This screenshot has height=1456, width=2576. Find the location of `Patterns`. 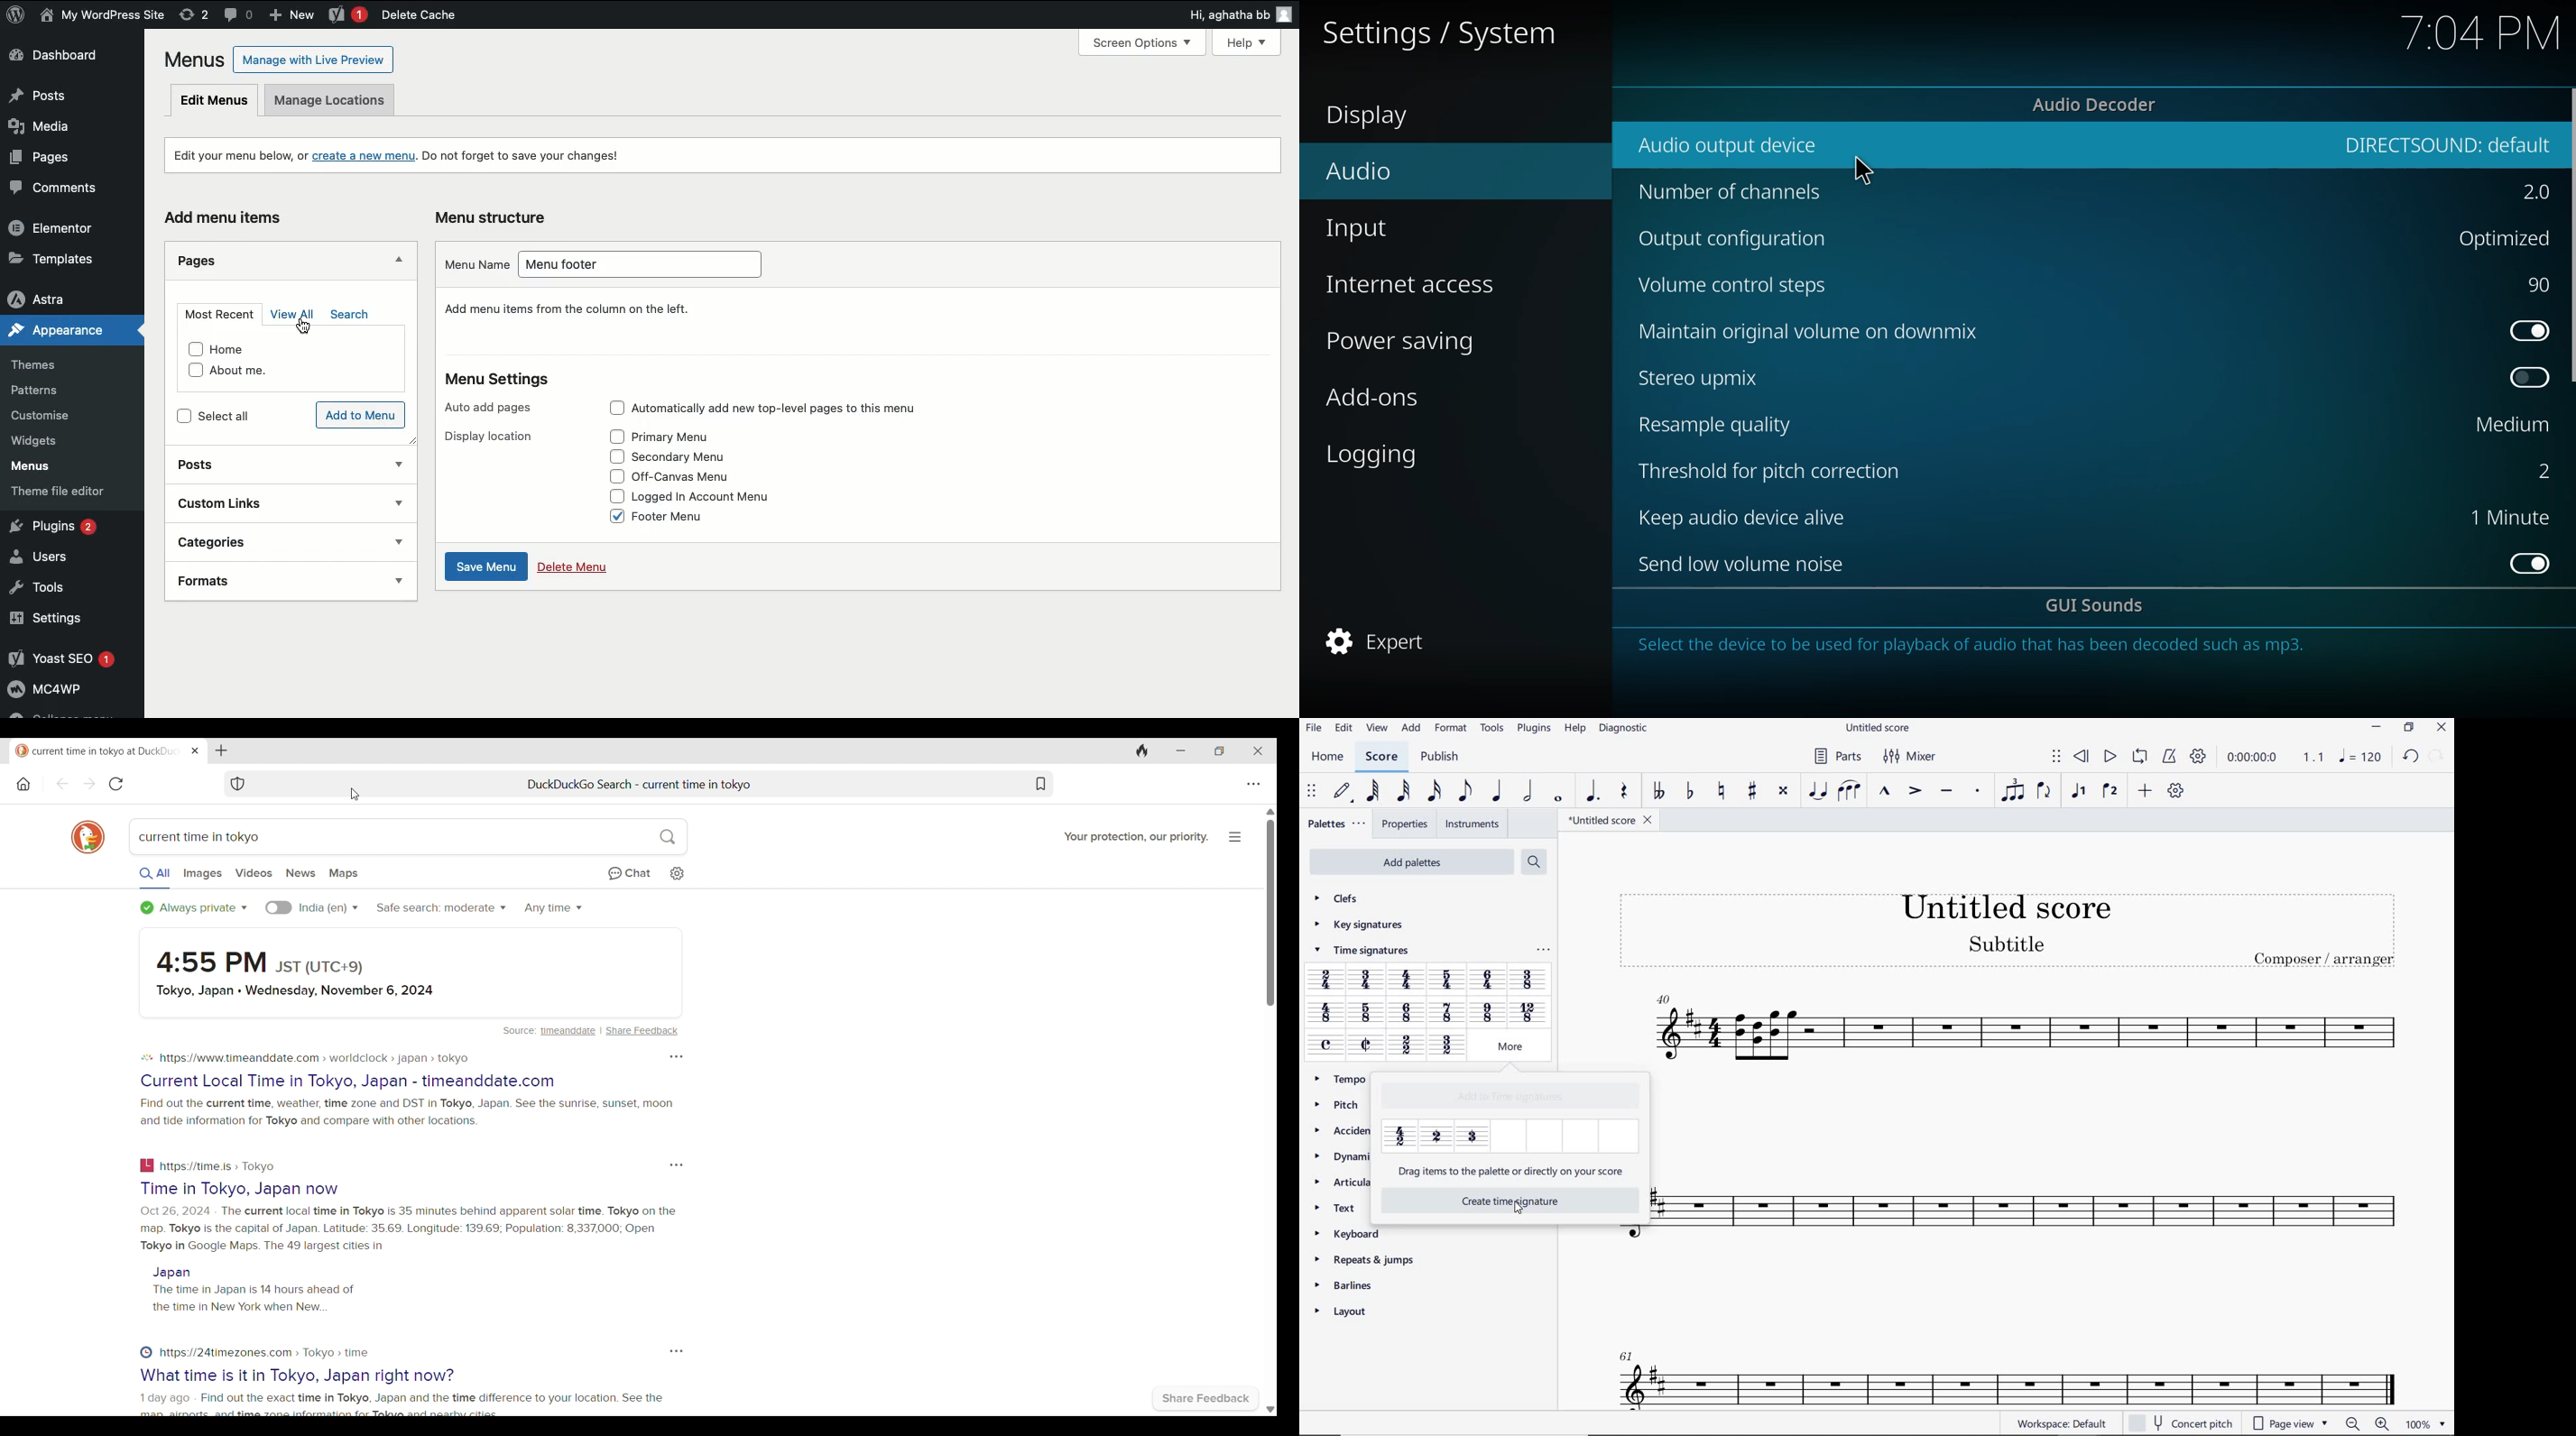

Patterns is located at coordinates (49, 387).